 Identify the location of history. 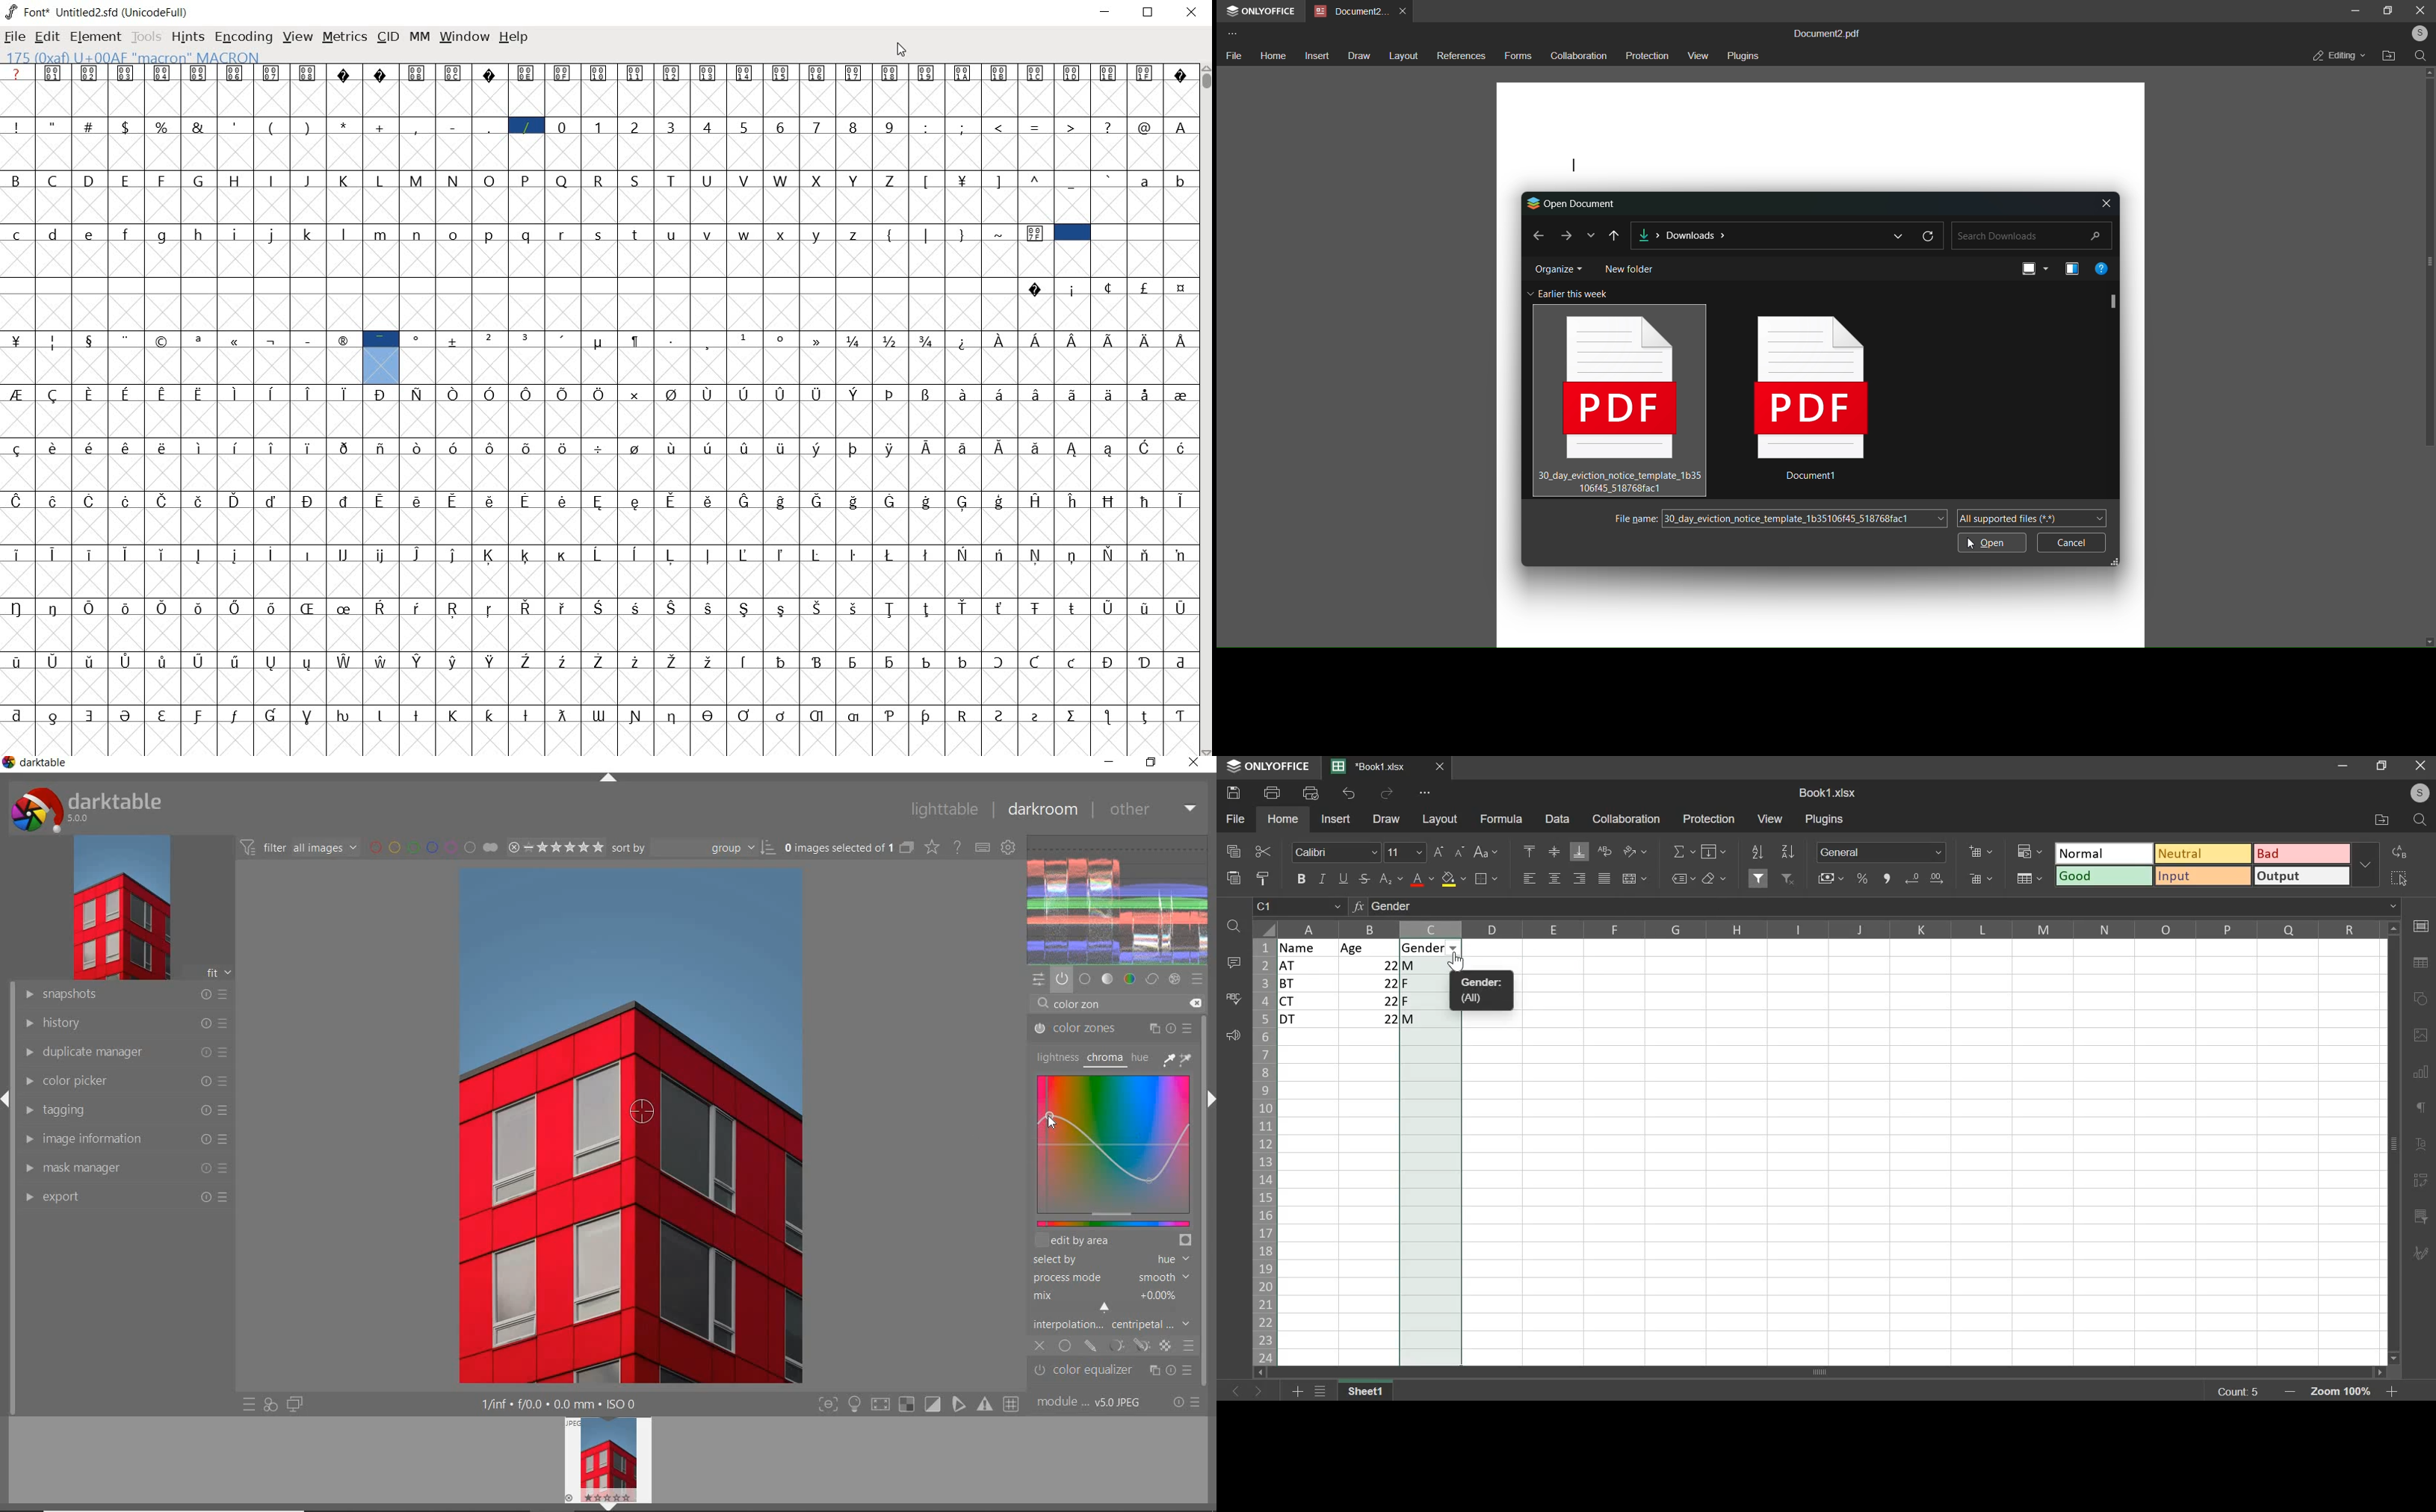
(122, 1024).